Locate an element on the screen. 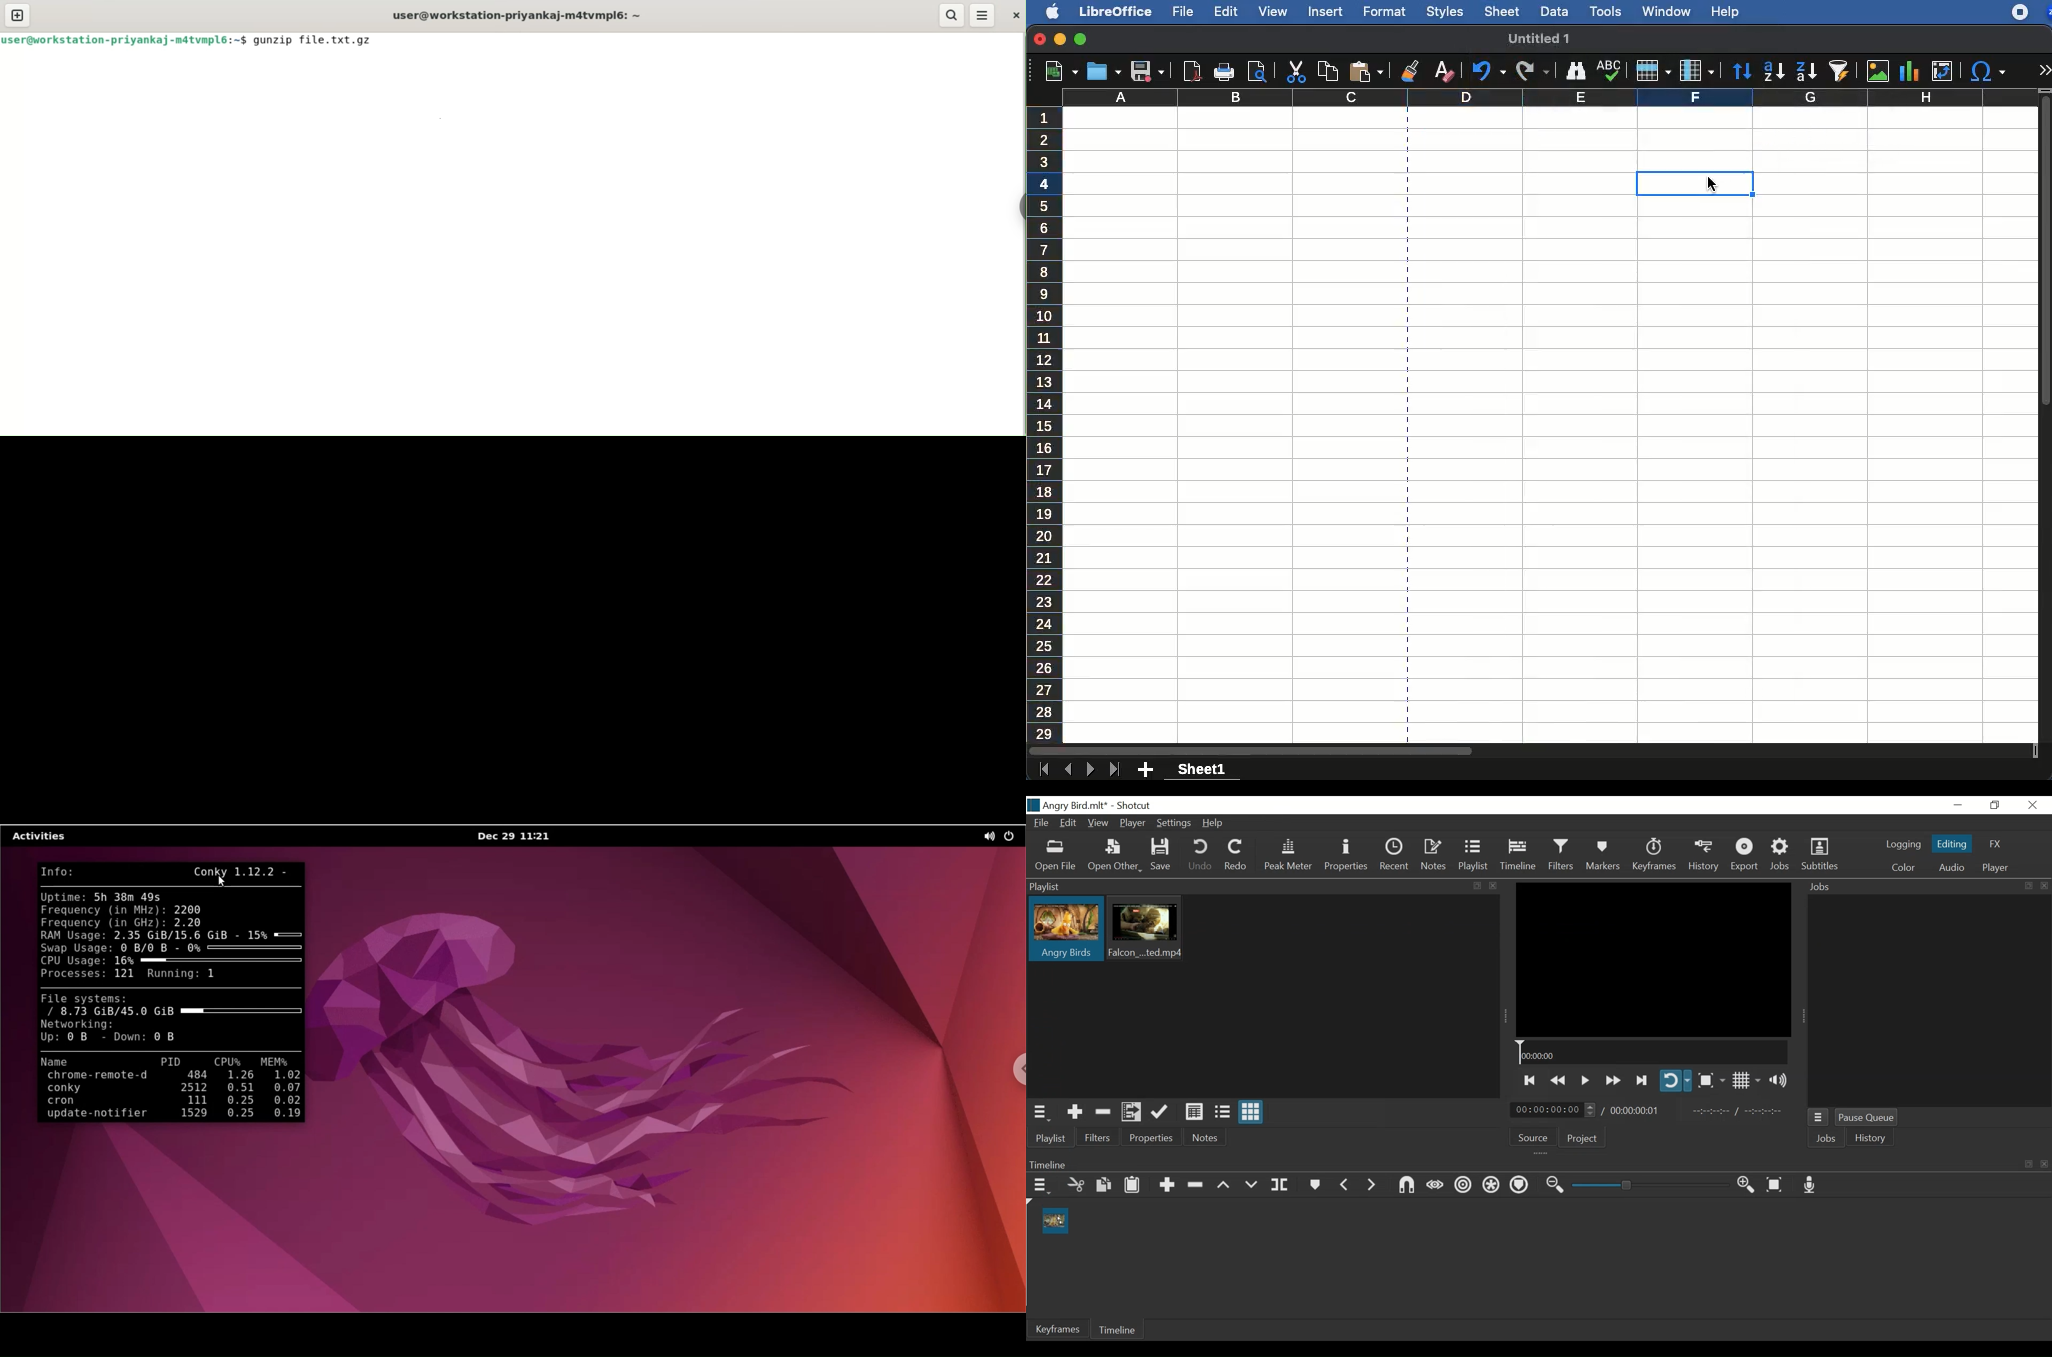 This screenshot has height=1372, width=2072. Player is located at coordinates (1133, 824).